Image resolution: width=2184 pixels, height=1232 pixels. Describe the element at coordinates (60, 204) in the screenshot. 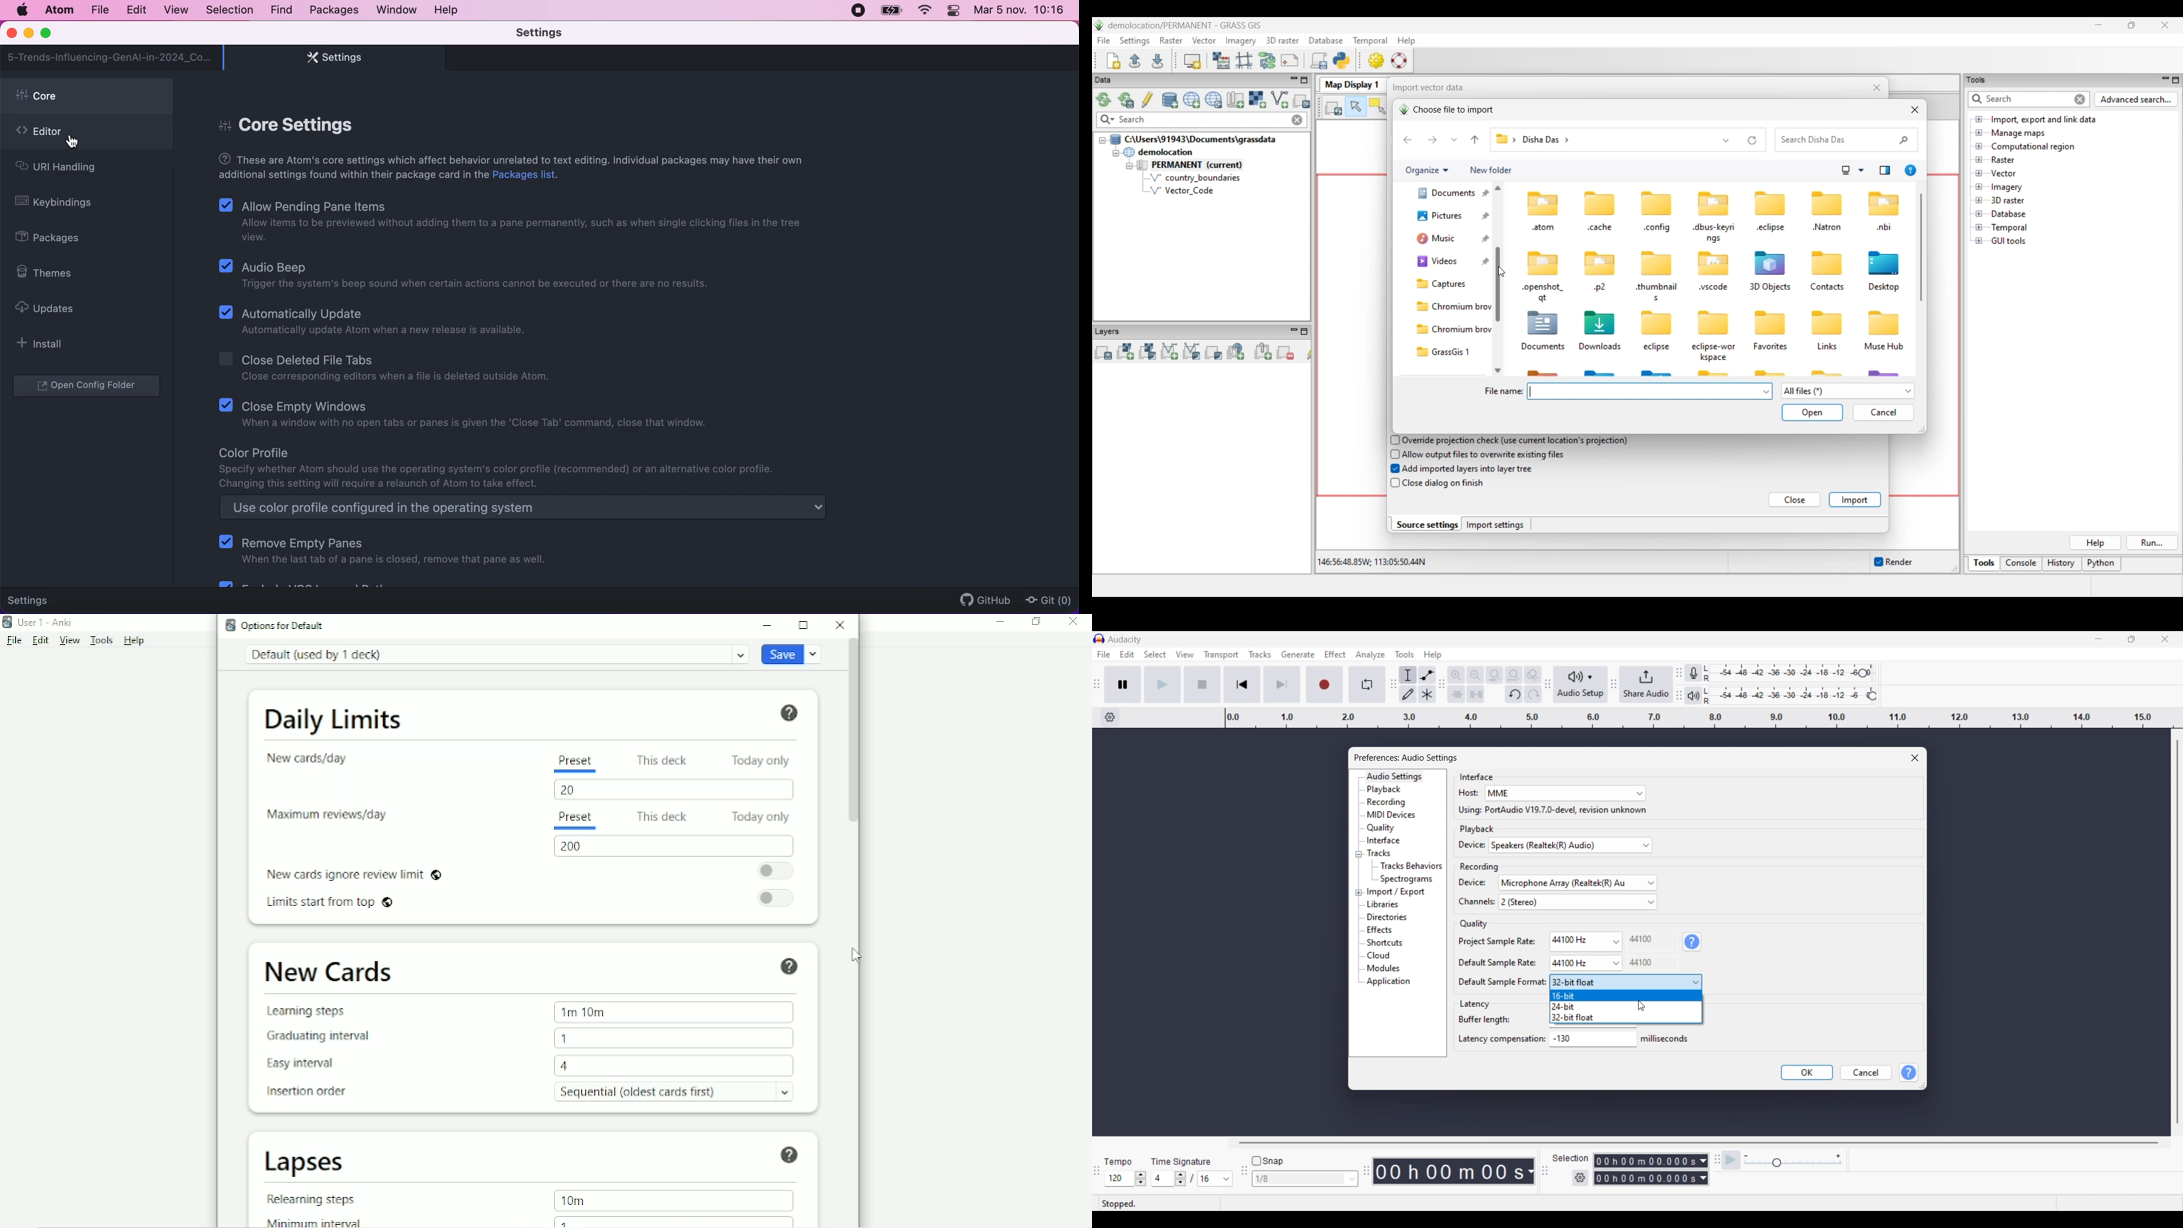

I see `keybindings` at that location.